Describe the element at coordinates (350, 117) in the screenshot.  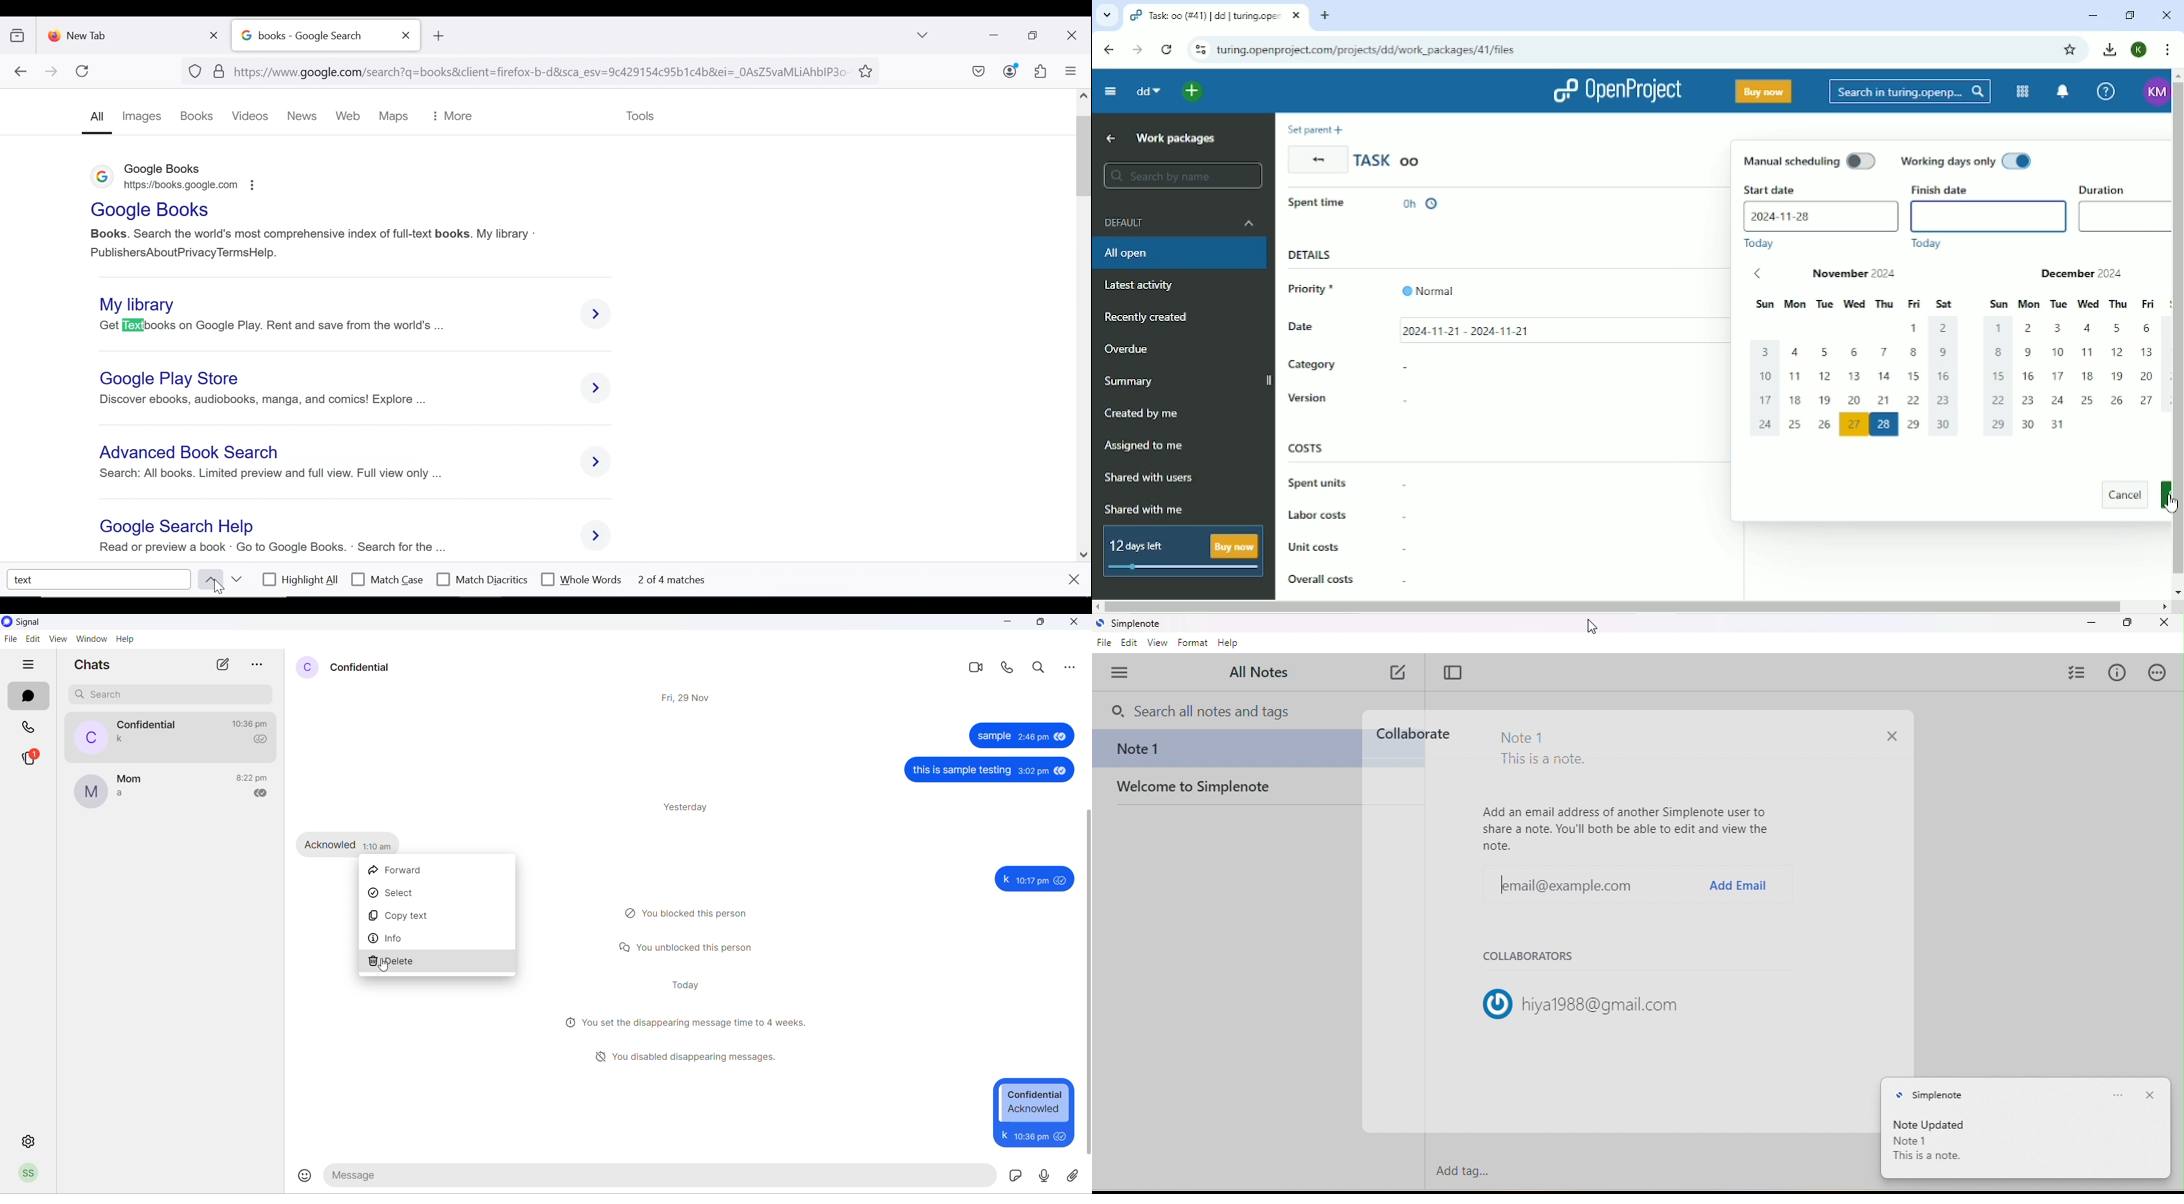
I see `web` at that location.